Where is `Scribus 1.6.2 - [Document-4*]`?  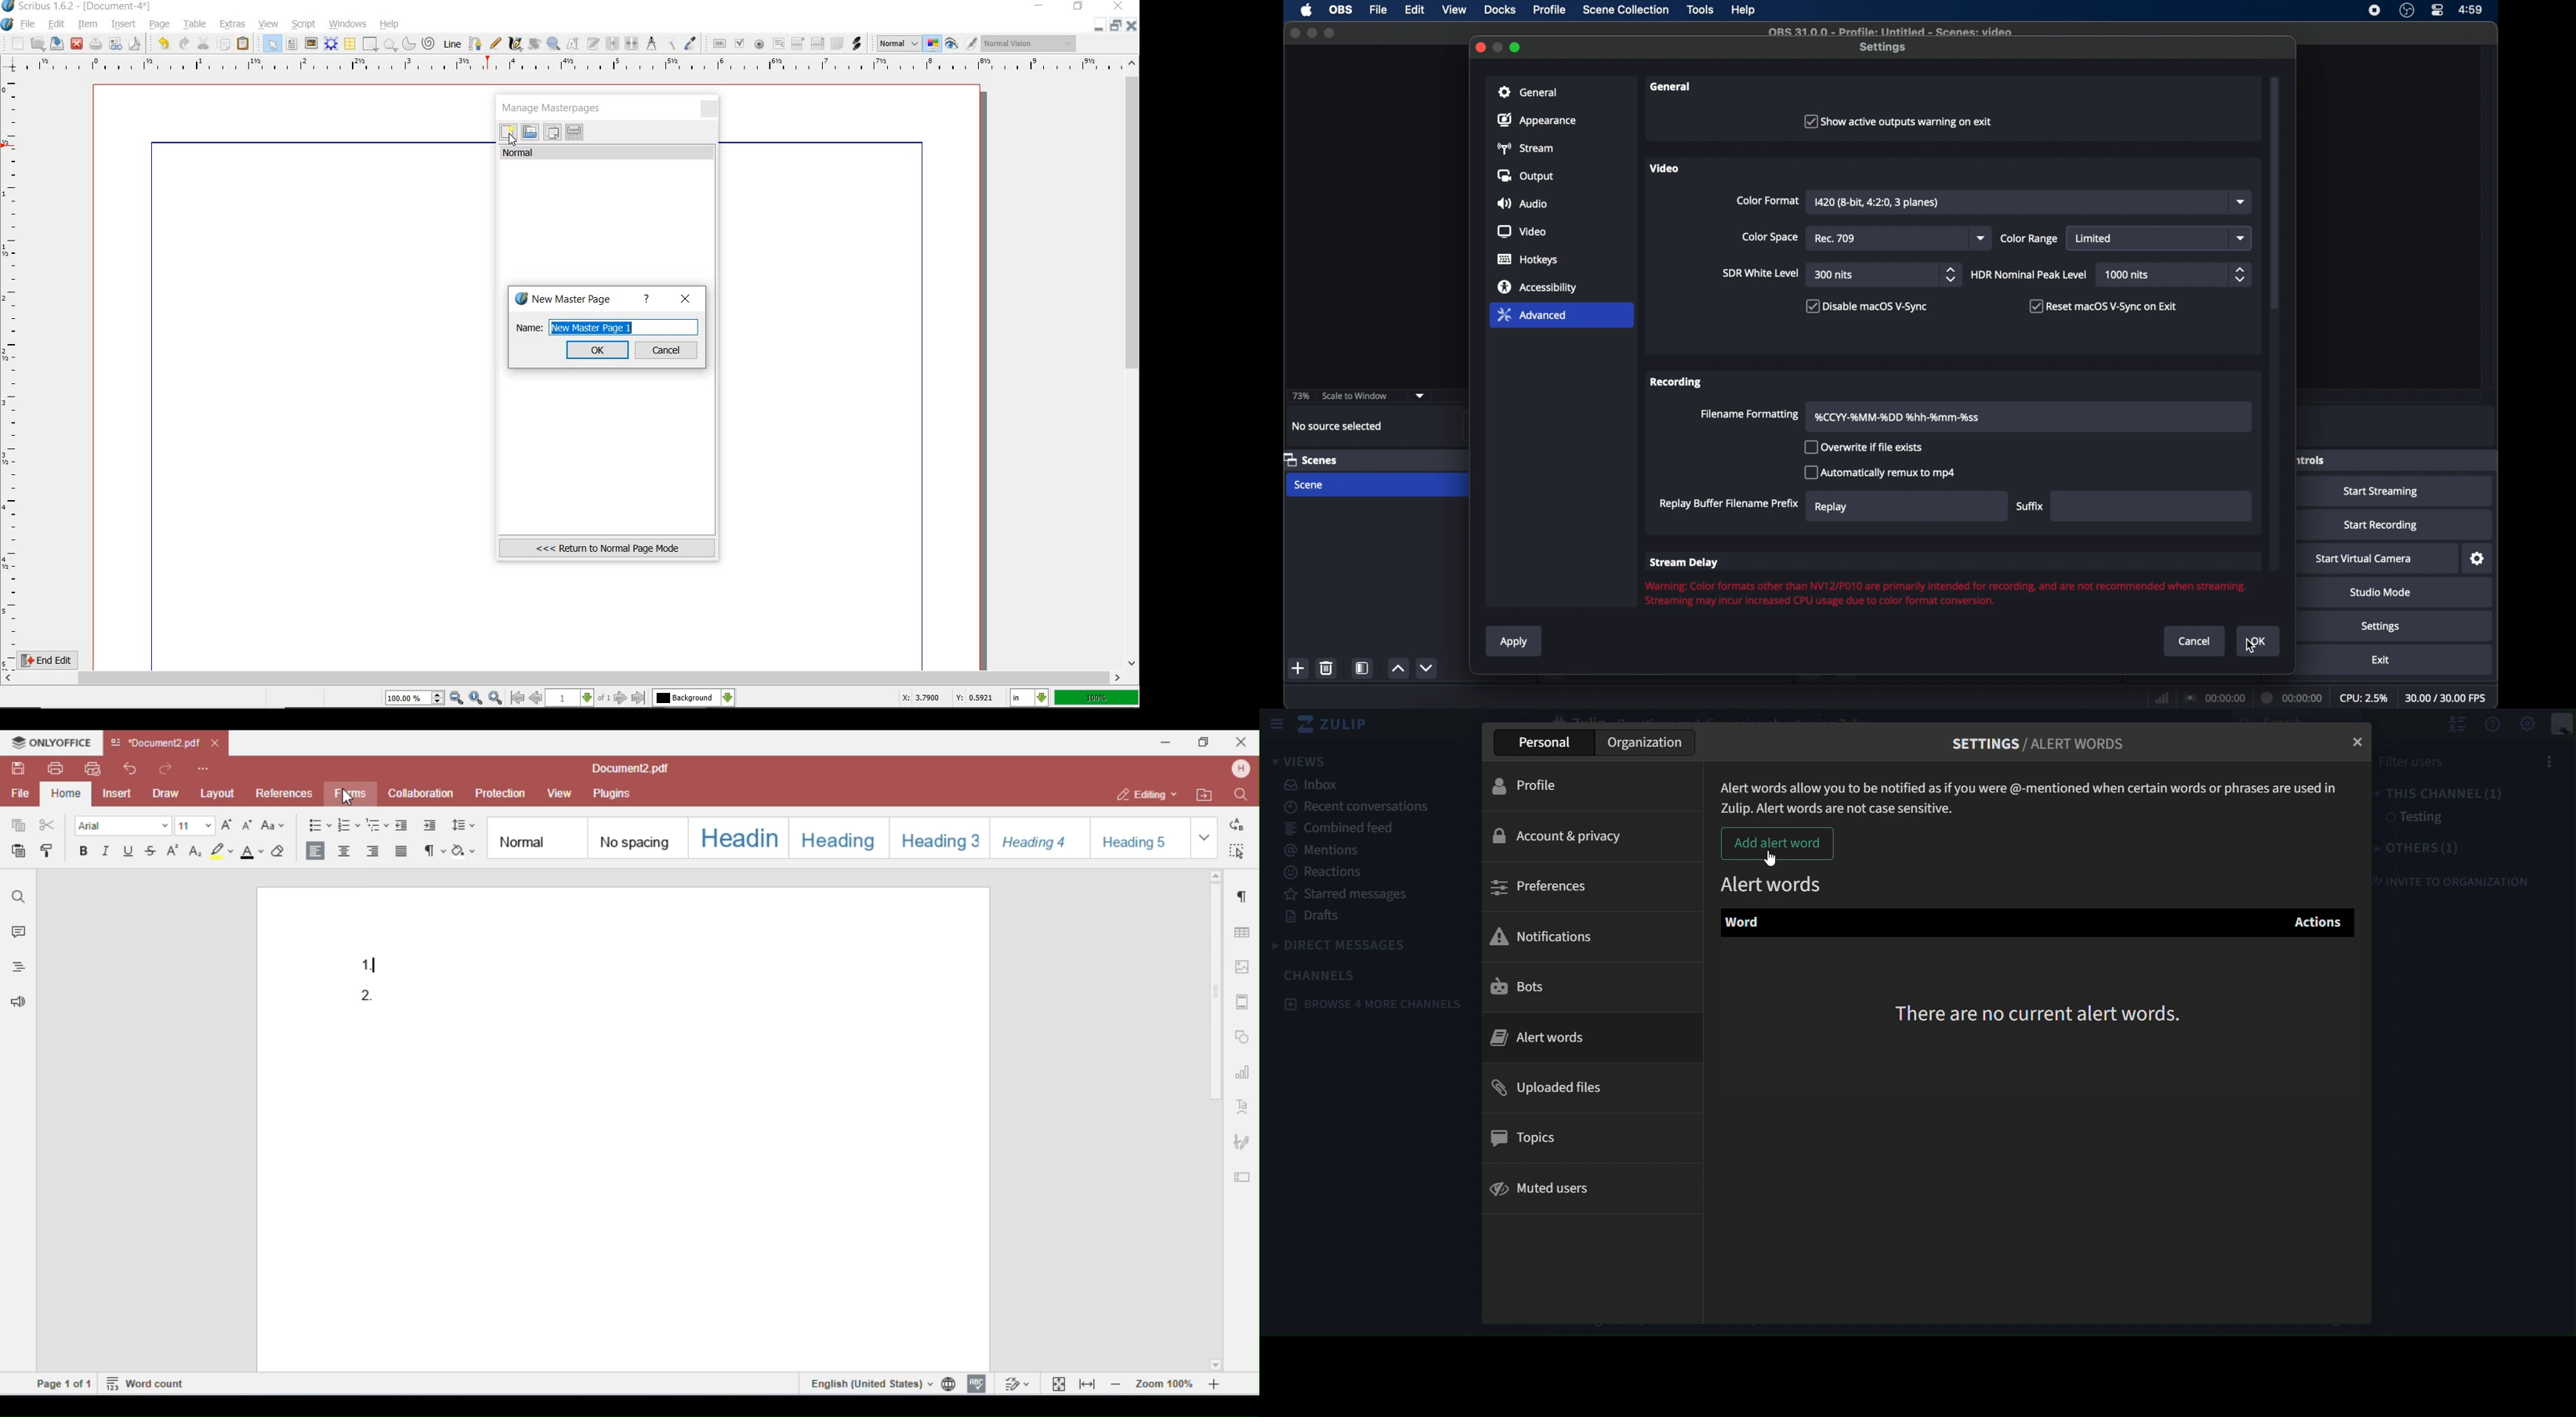
Scribus 1.6.2 - [Document-4*] is located at coordinates (77, 7).